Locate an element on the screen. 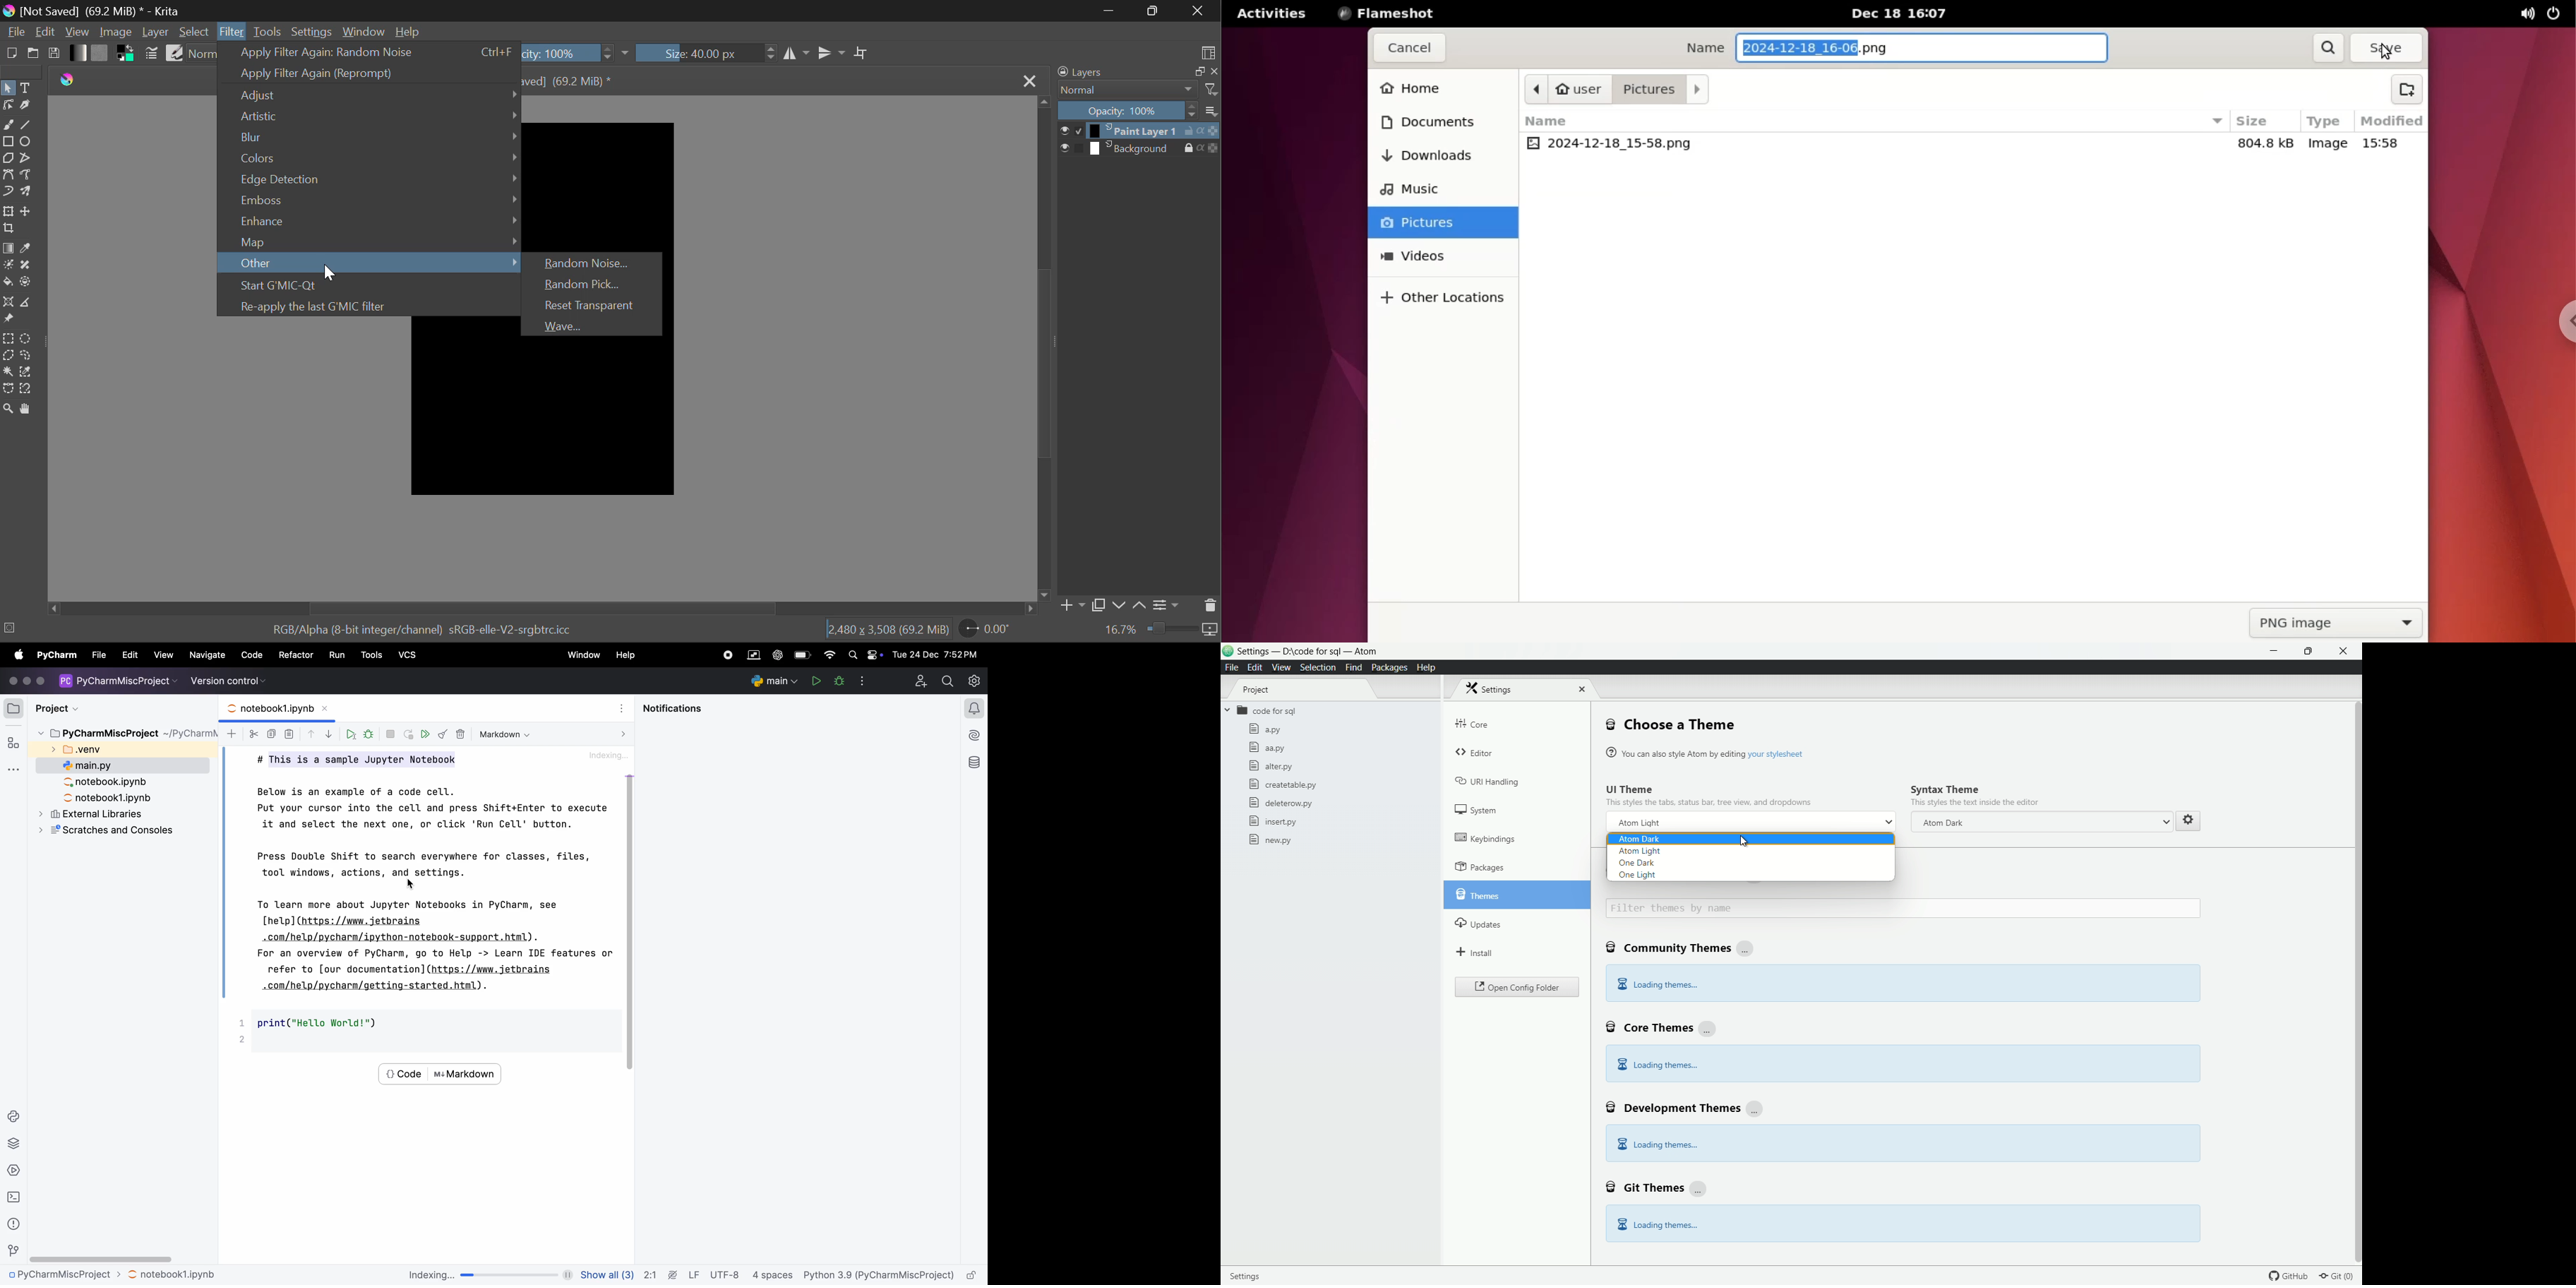 This screenshot has width=2576, height=1288. PyCharmMiscProject ~/PyCharm is located at coordinates (134, 735).